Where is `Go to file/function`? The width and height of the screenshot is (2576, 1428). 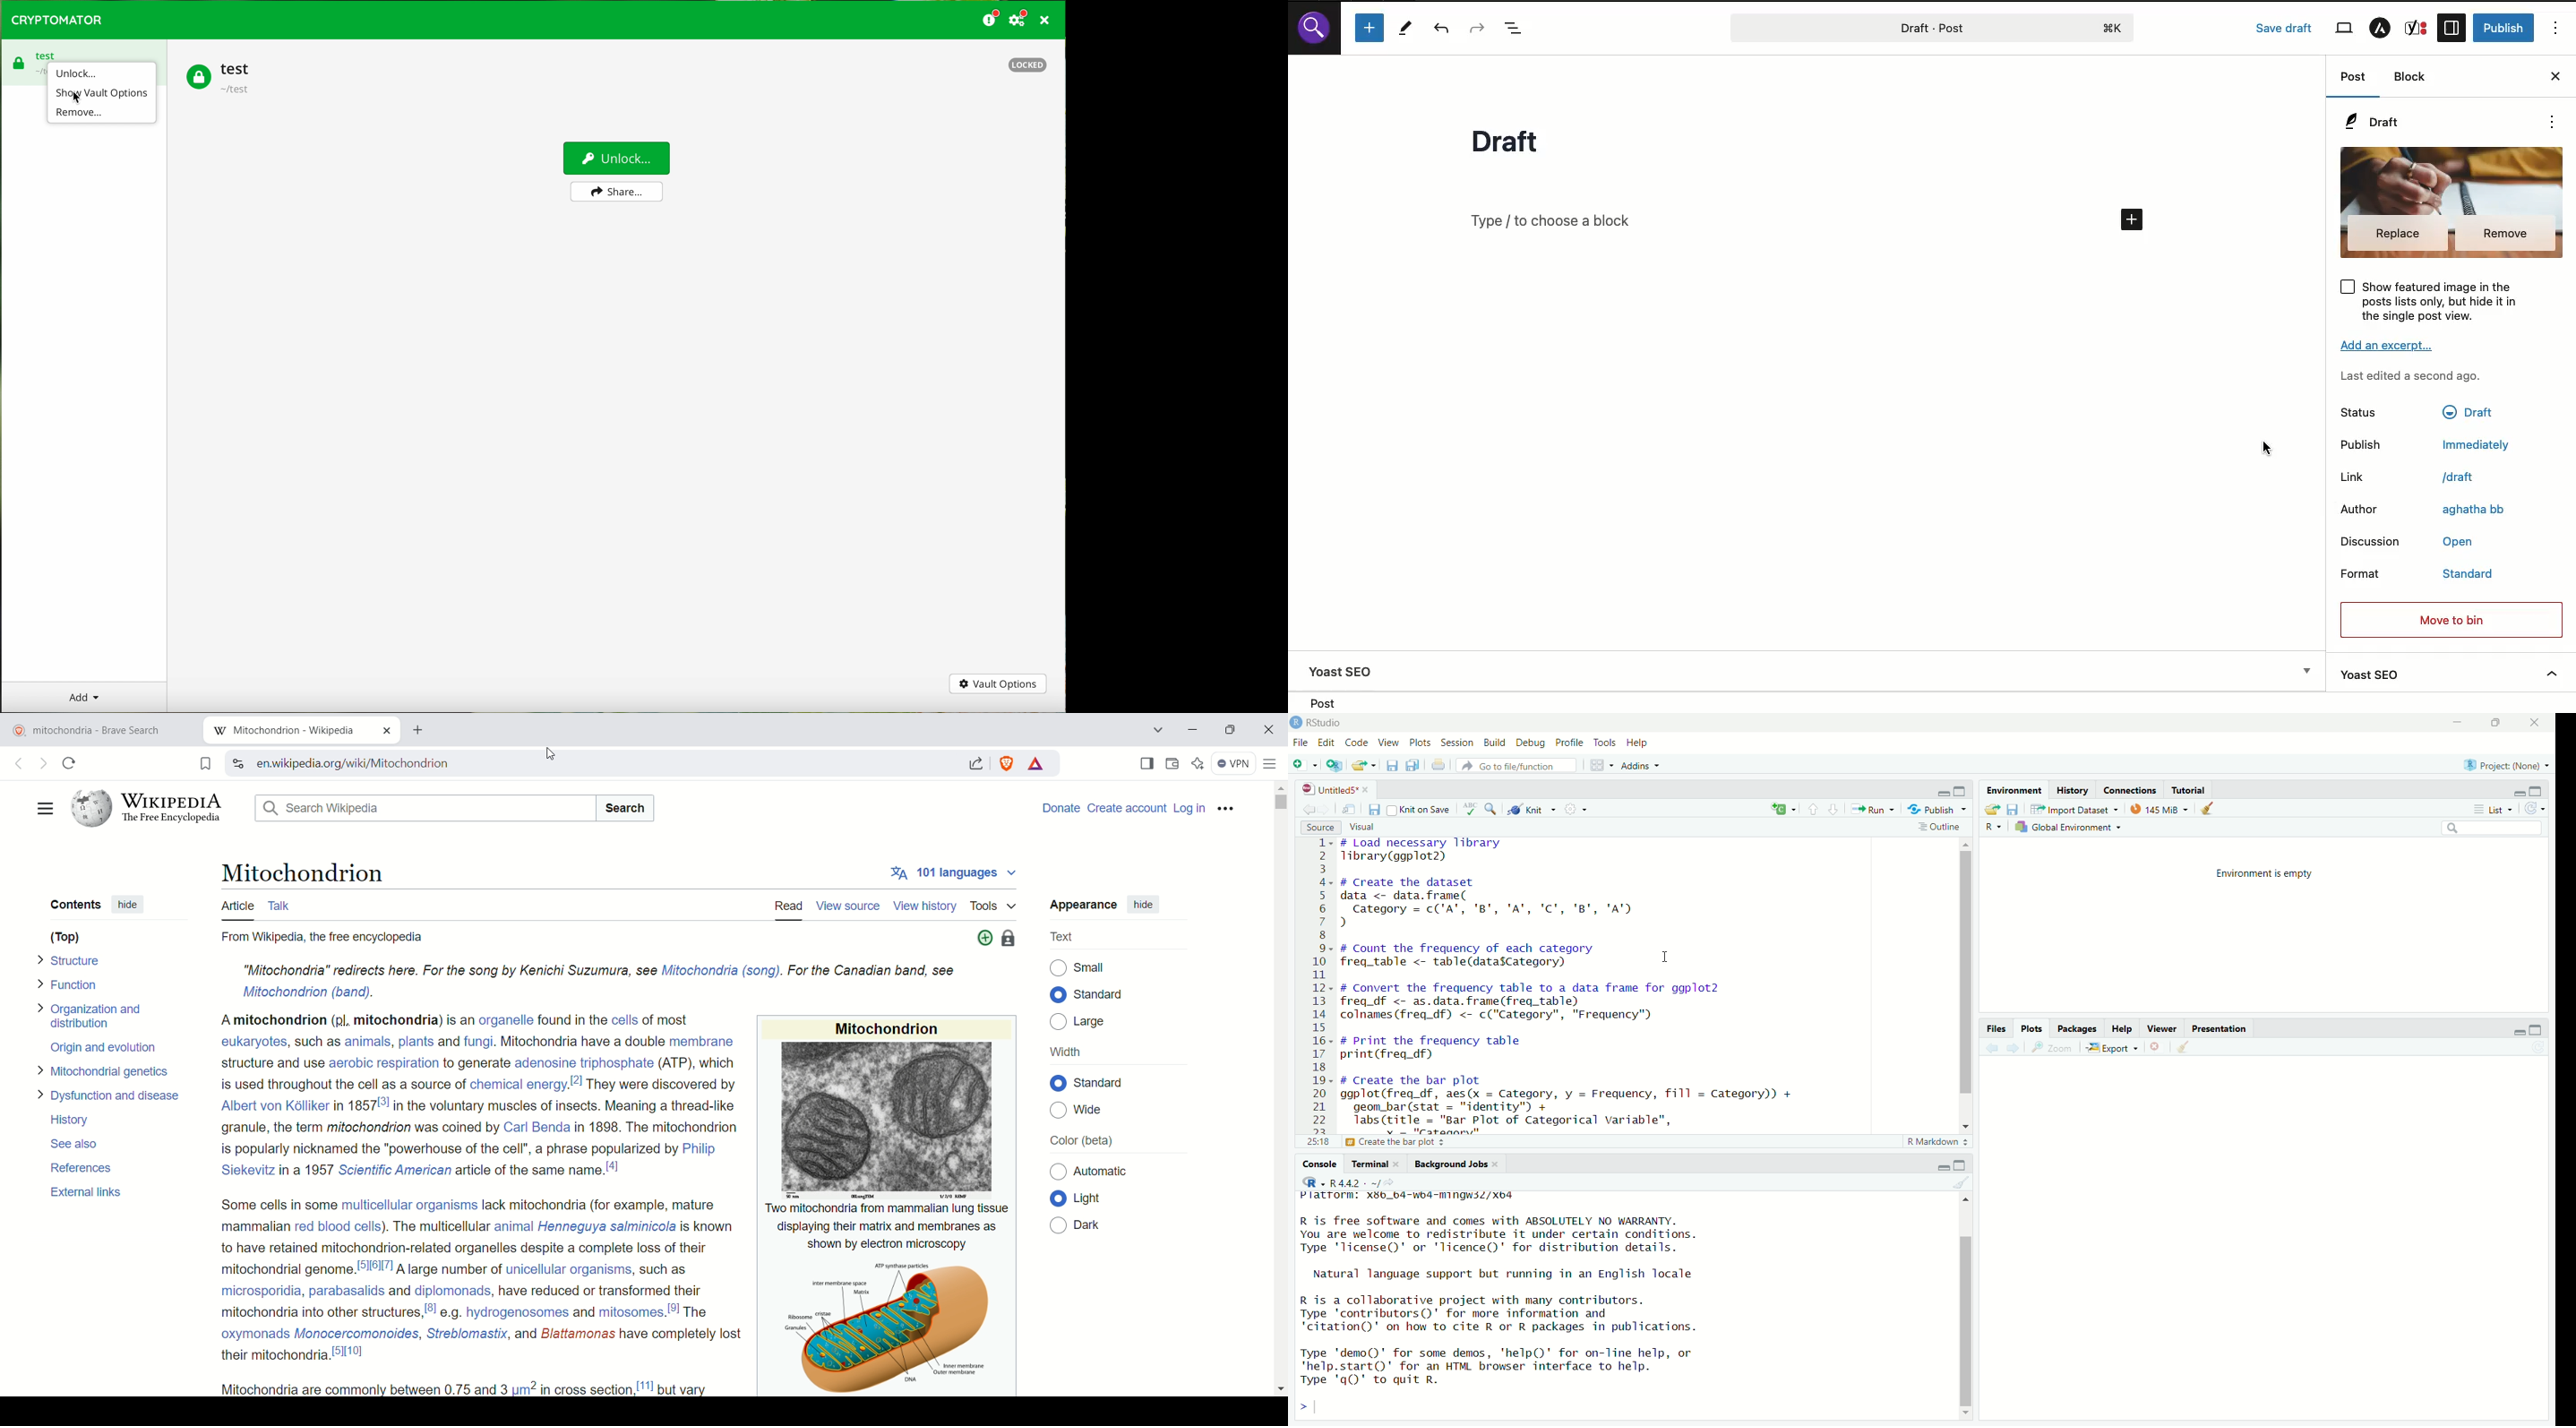
Go to file/function is located at coordinates (1520, 765).